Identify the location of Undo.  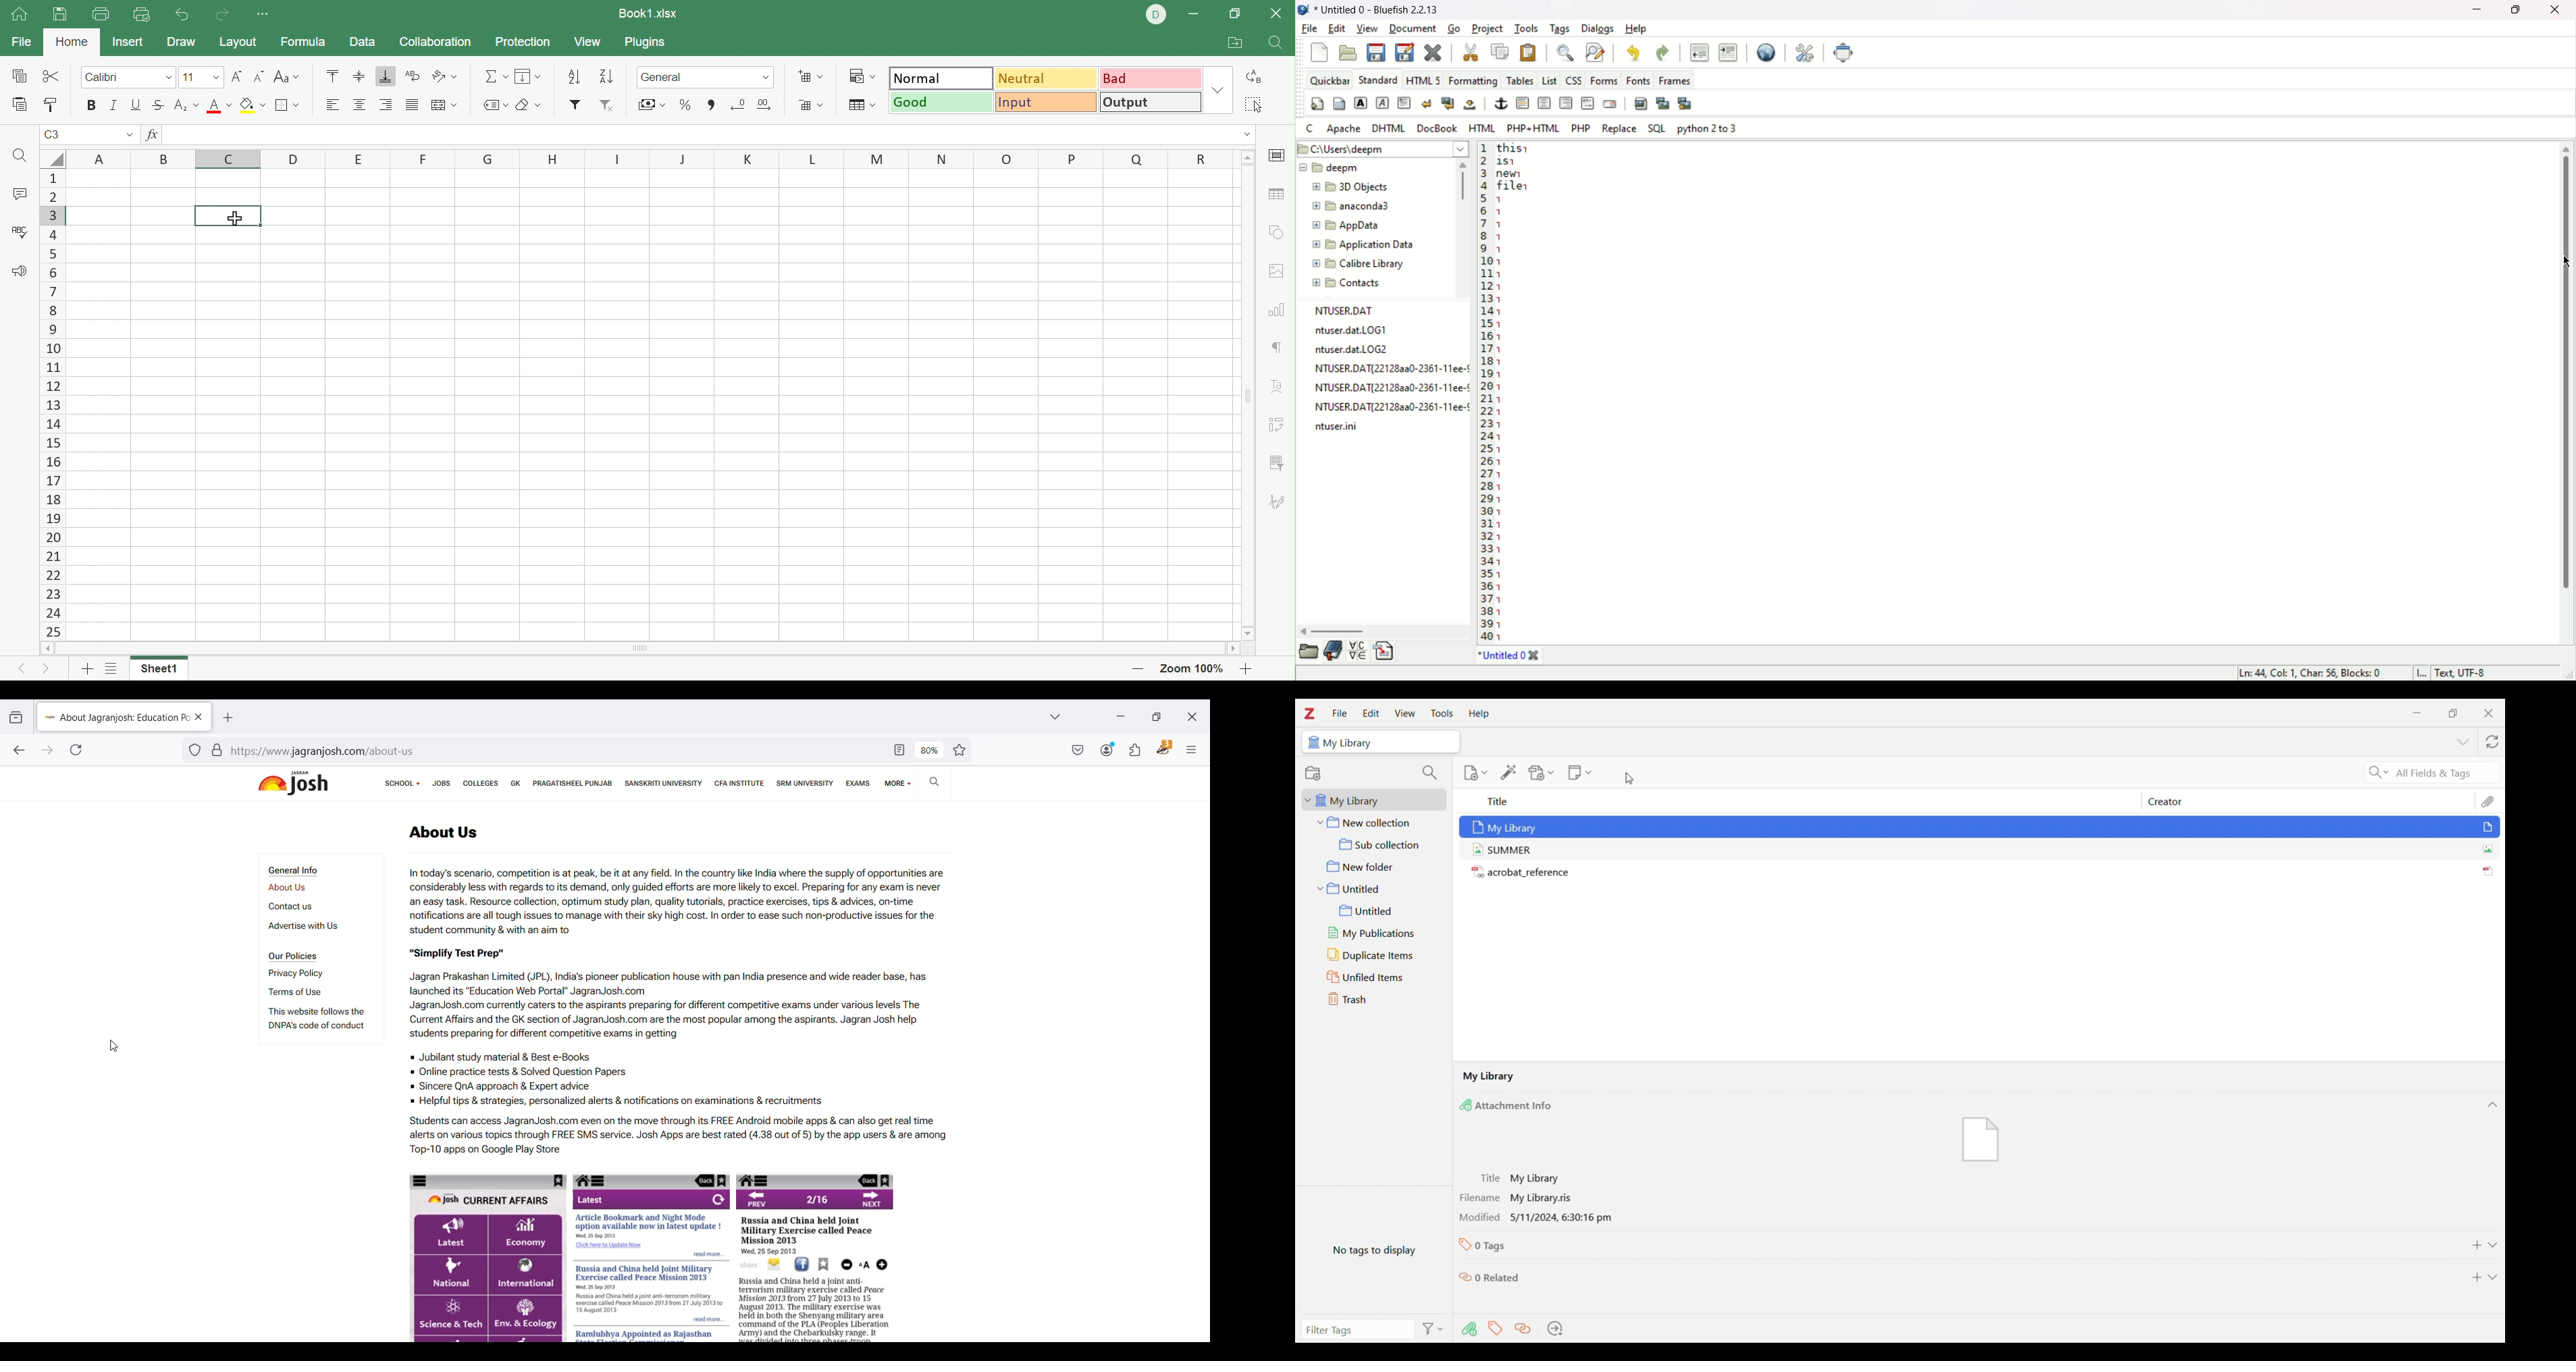
(184, 14).